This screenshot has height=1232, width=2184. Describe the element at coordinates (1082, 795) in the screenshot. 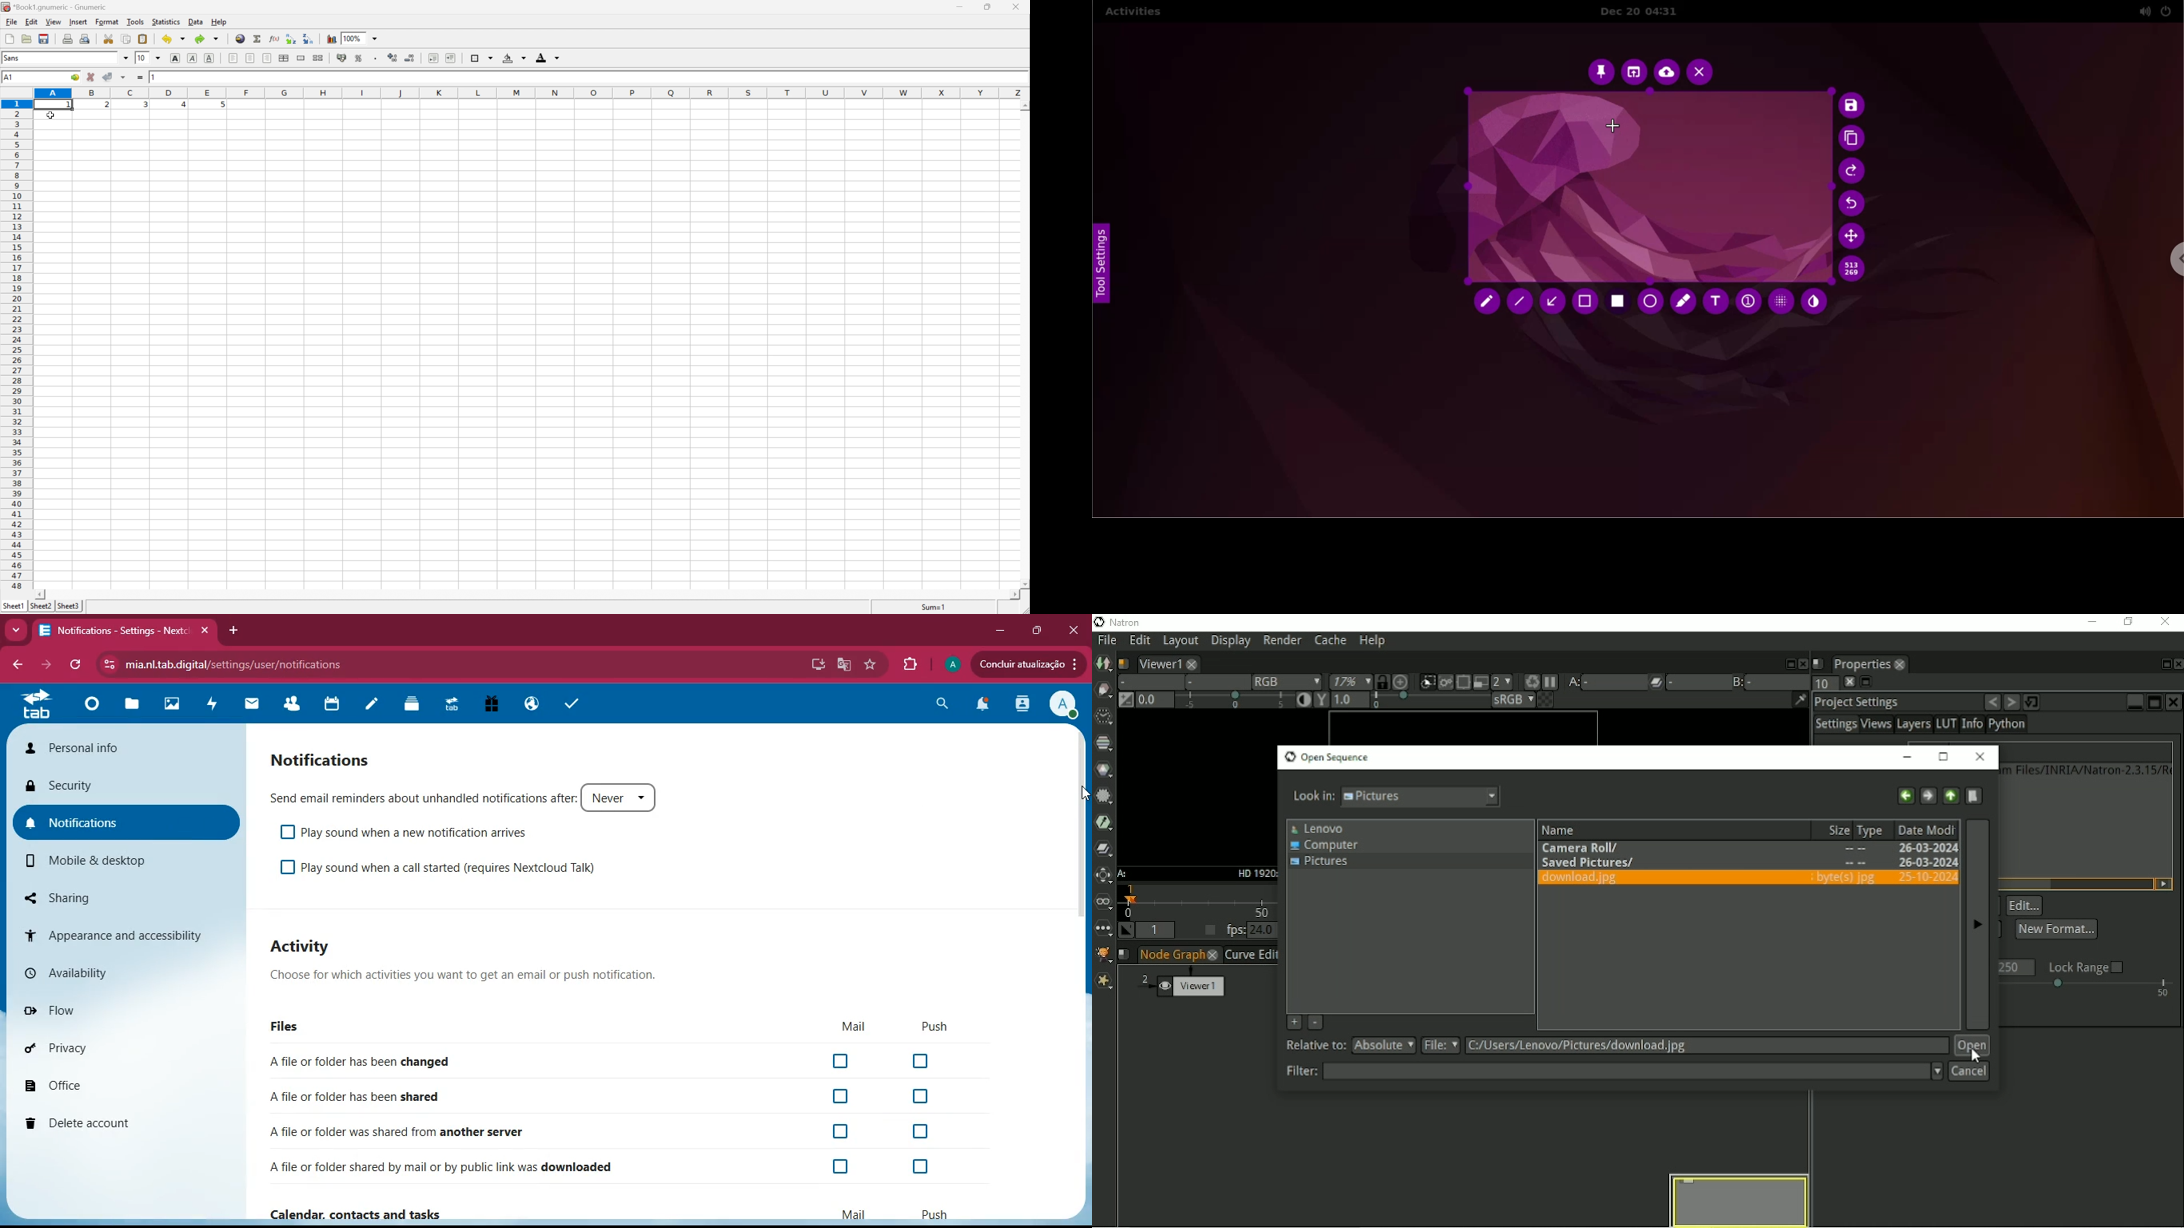

I see `Cursor` at that location.